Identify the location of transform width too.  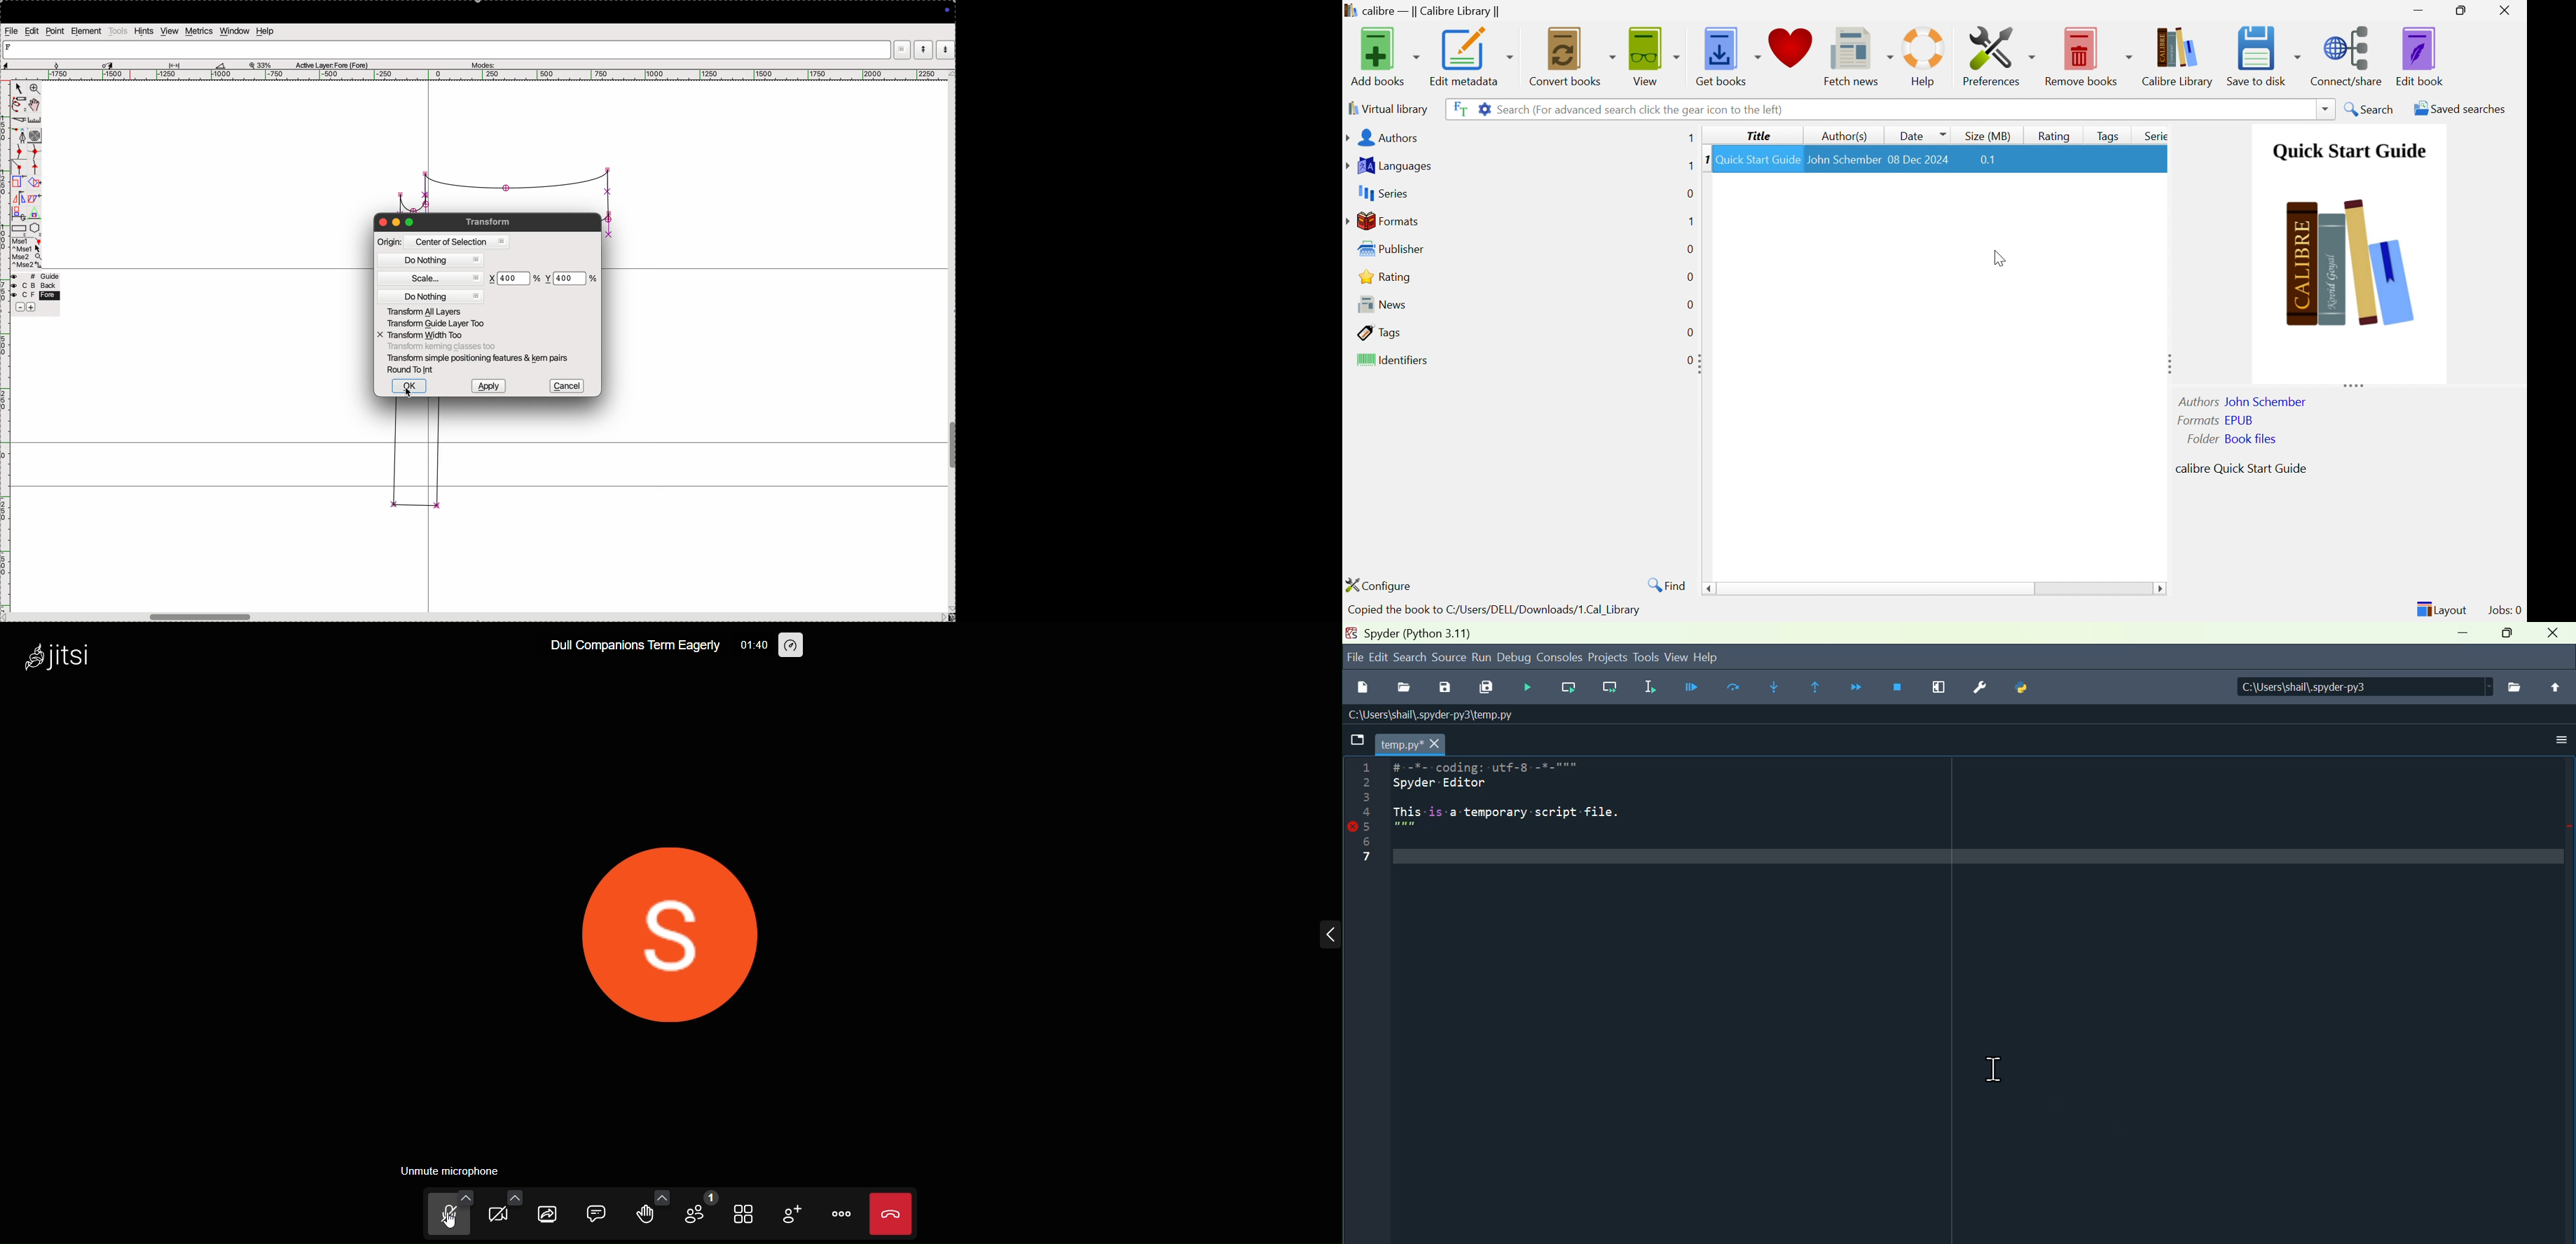
(426, 336).